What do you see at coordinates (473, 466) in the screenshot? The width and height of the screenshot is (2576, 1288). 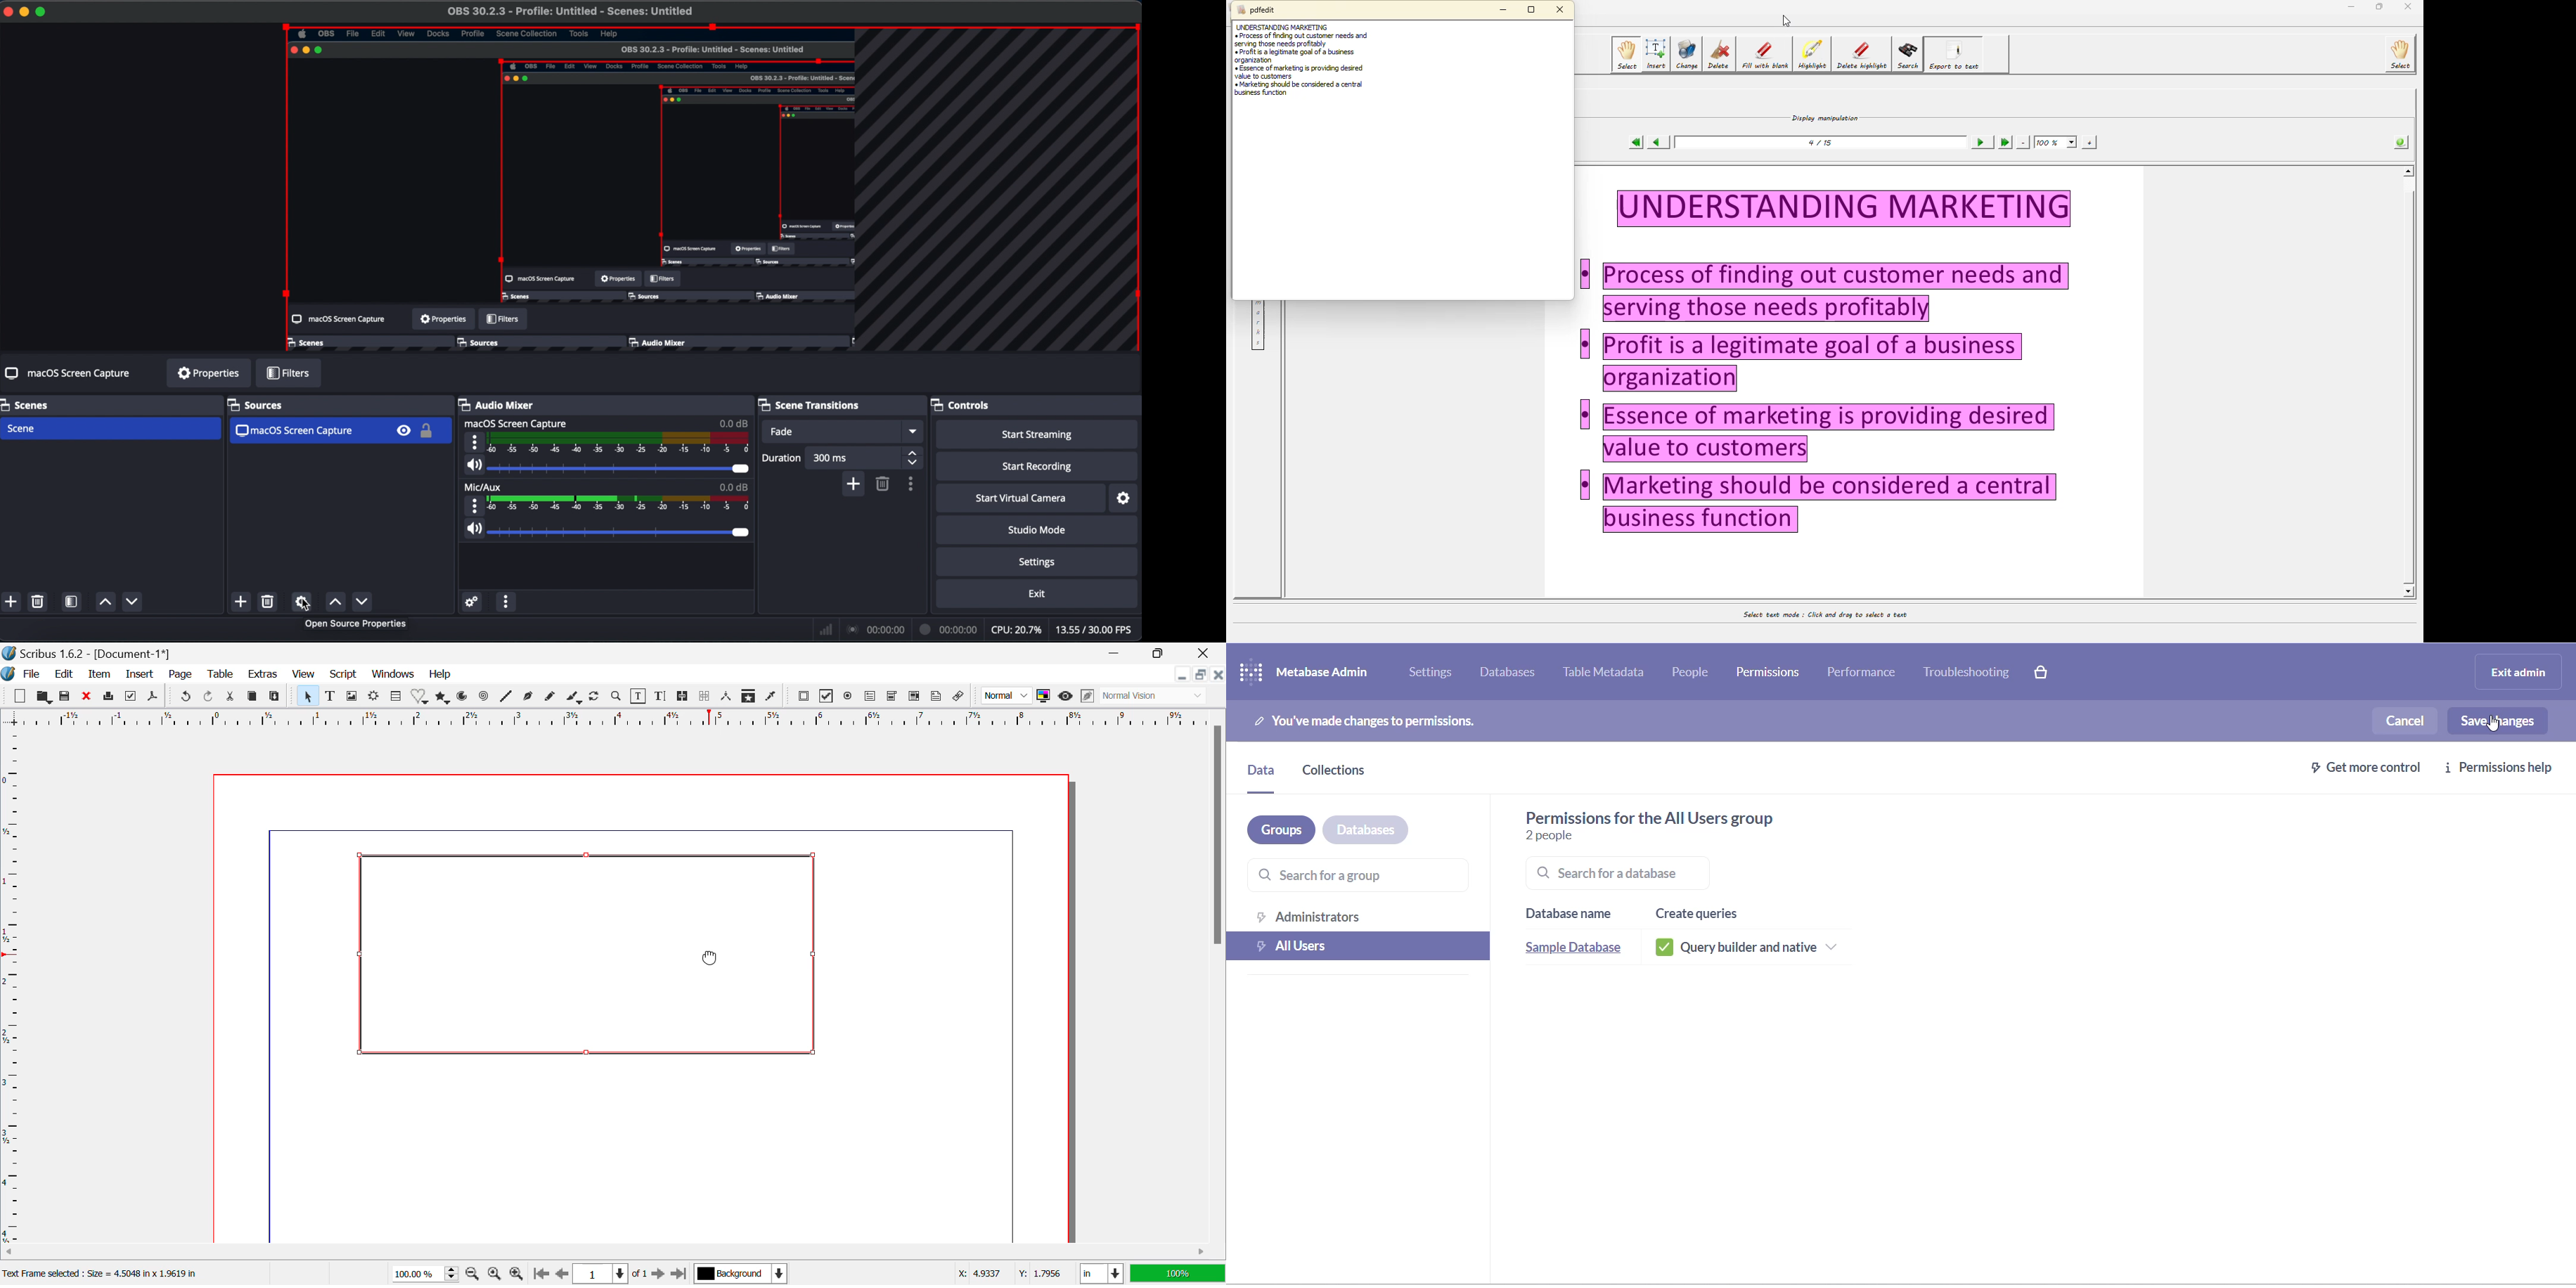 I see `audio icon` at bounding box center [473, 466].